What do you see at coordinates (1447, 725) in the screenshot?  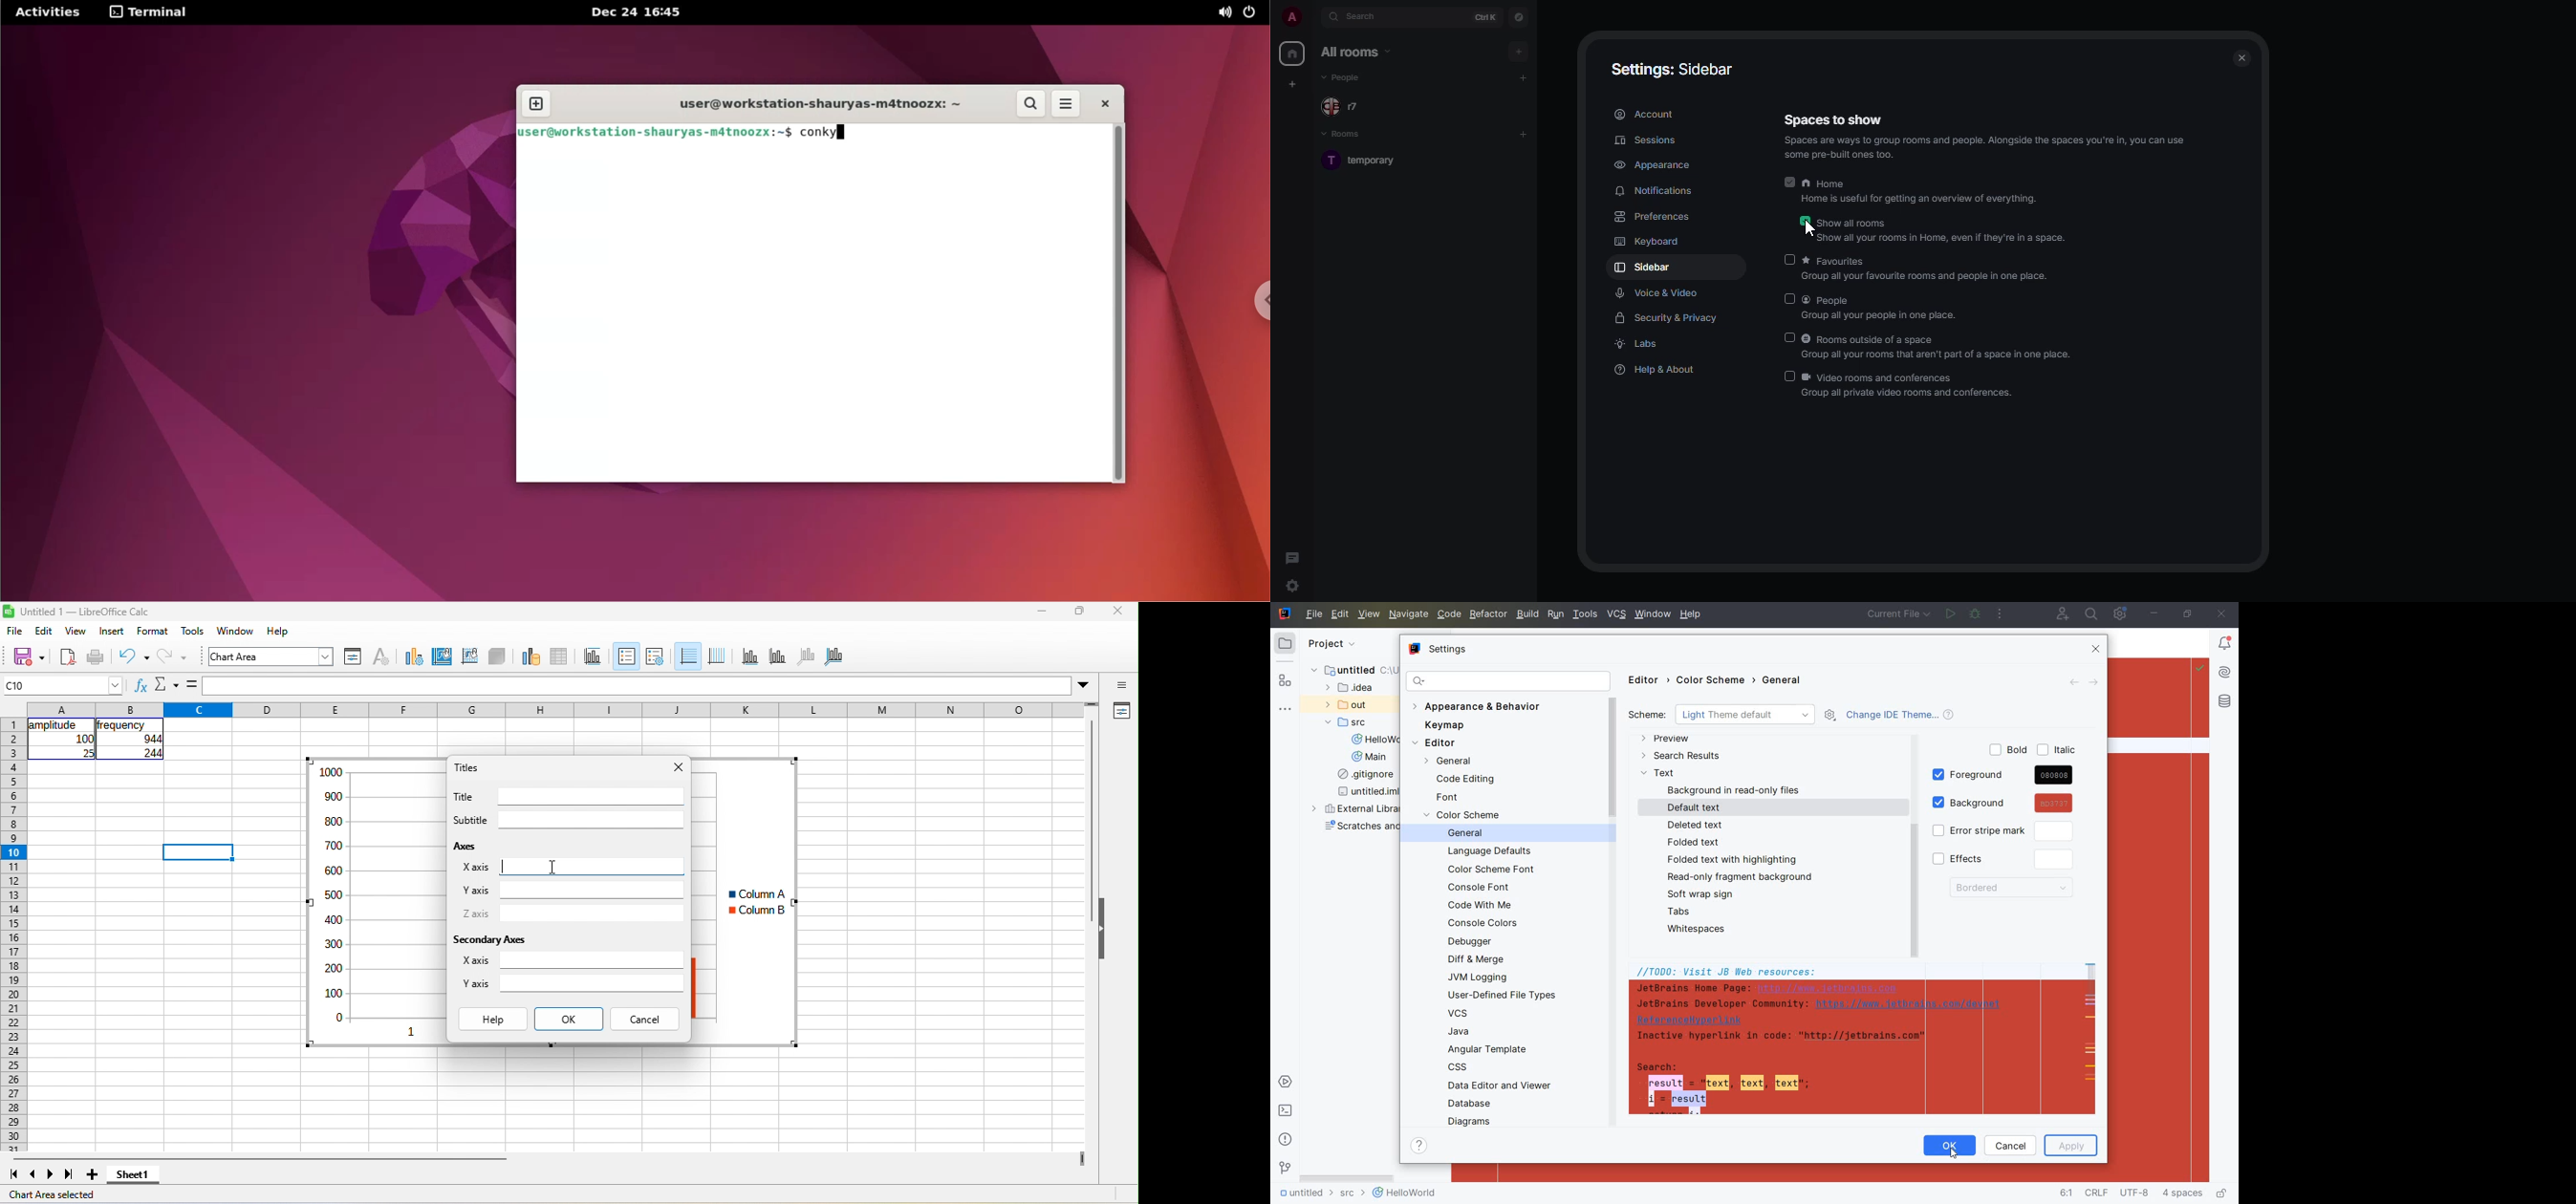 I see `KEYMAP` at bounding box center [1447, 725].